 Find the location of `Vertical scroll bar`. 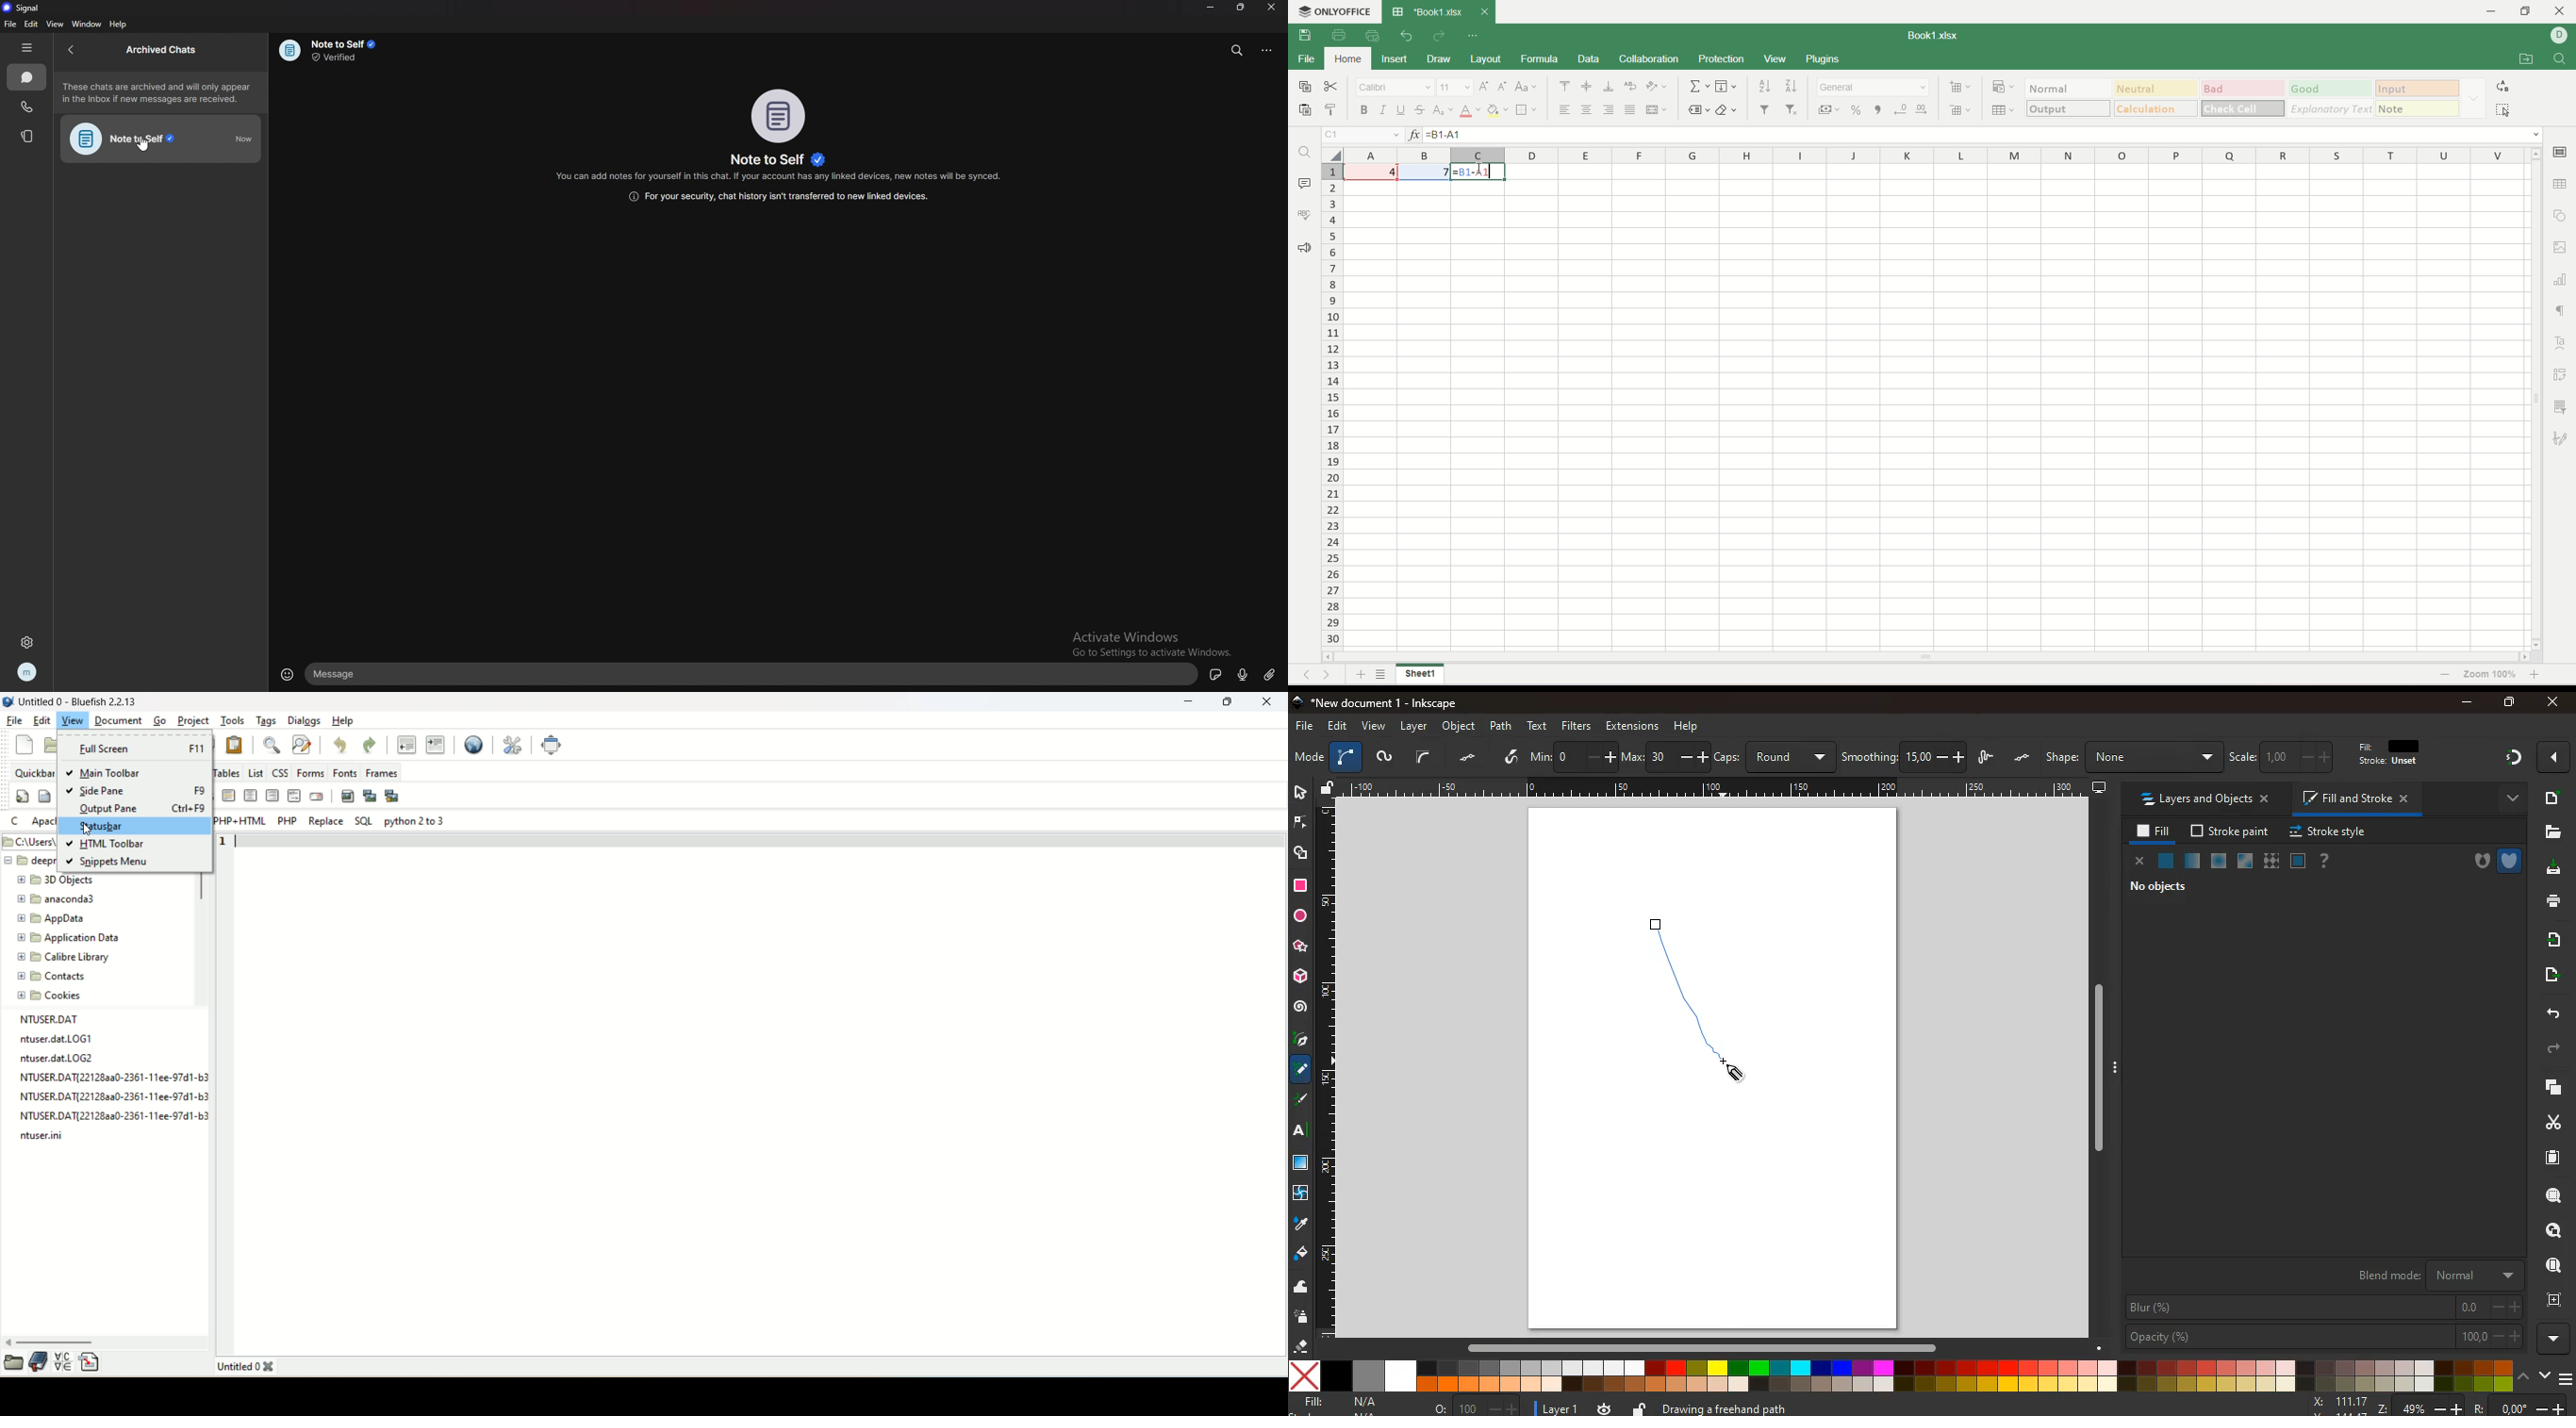

Vertical scroll bar is located at coordinates (2094, 1068).